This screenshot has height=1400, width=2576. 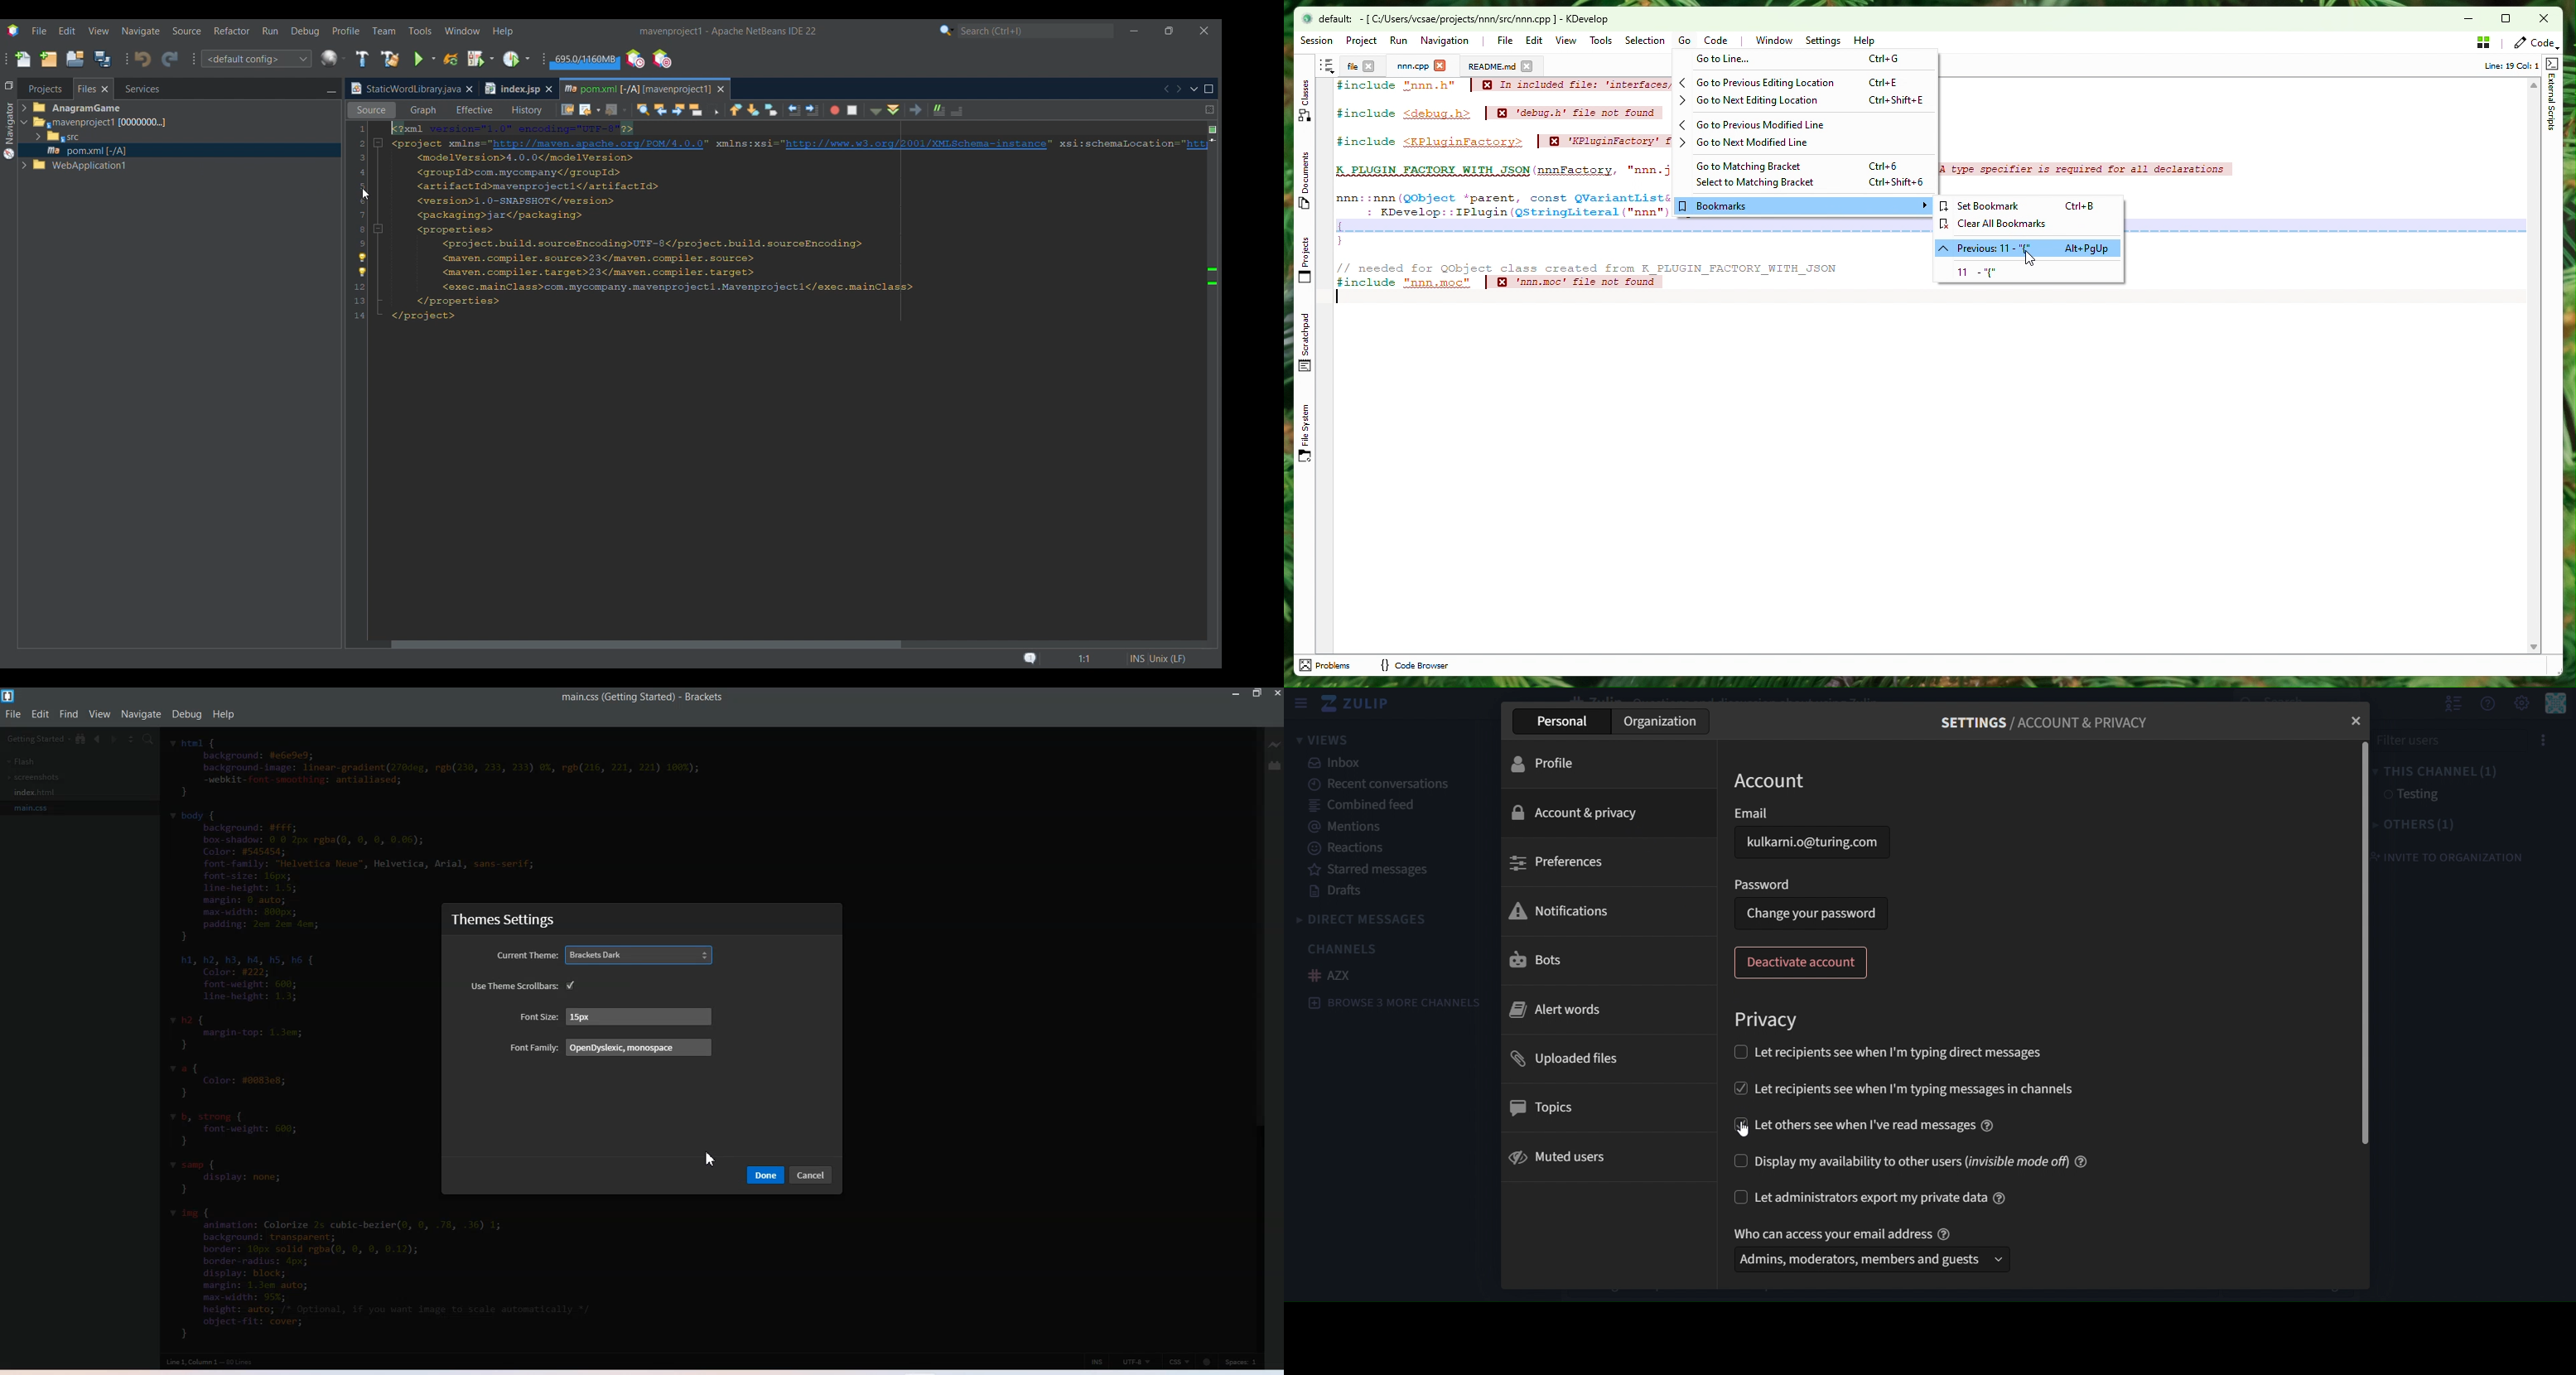 I want to click on notifications, so click(x=1563, y=911).